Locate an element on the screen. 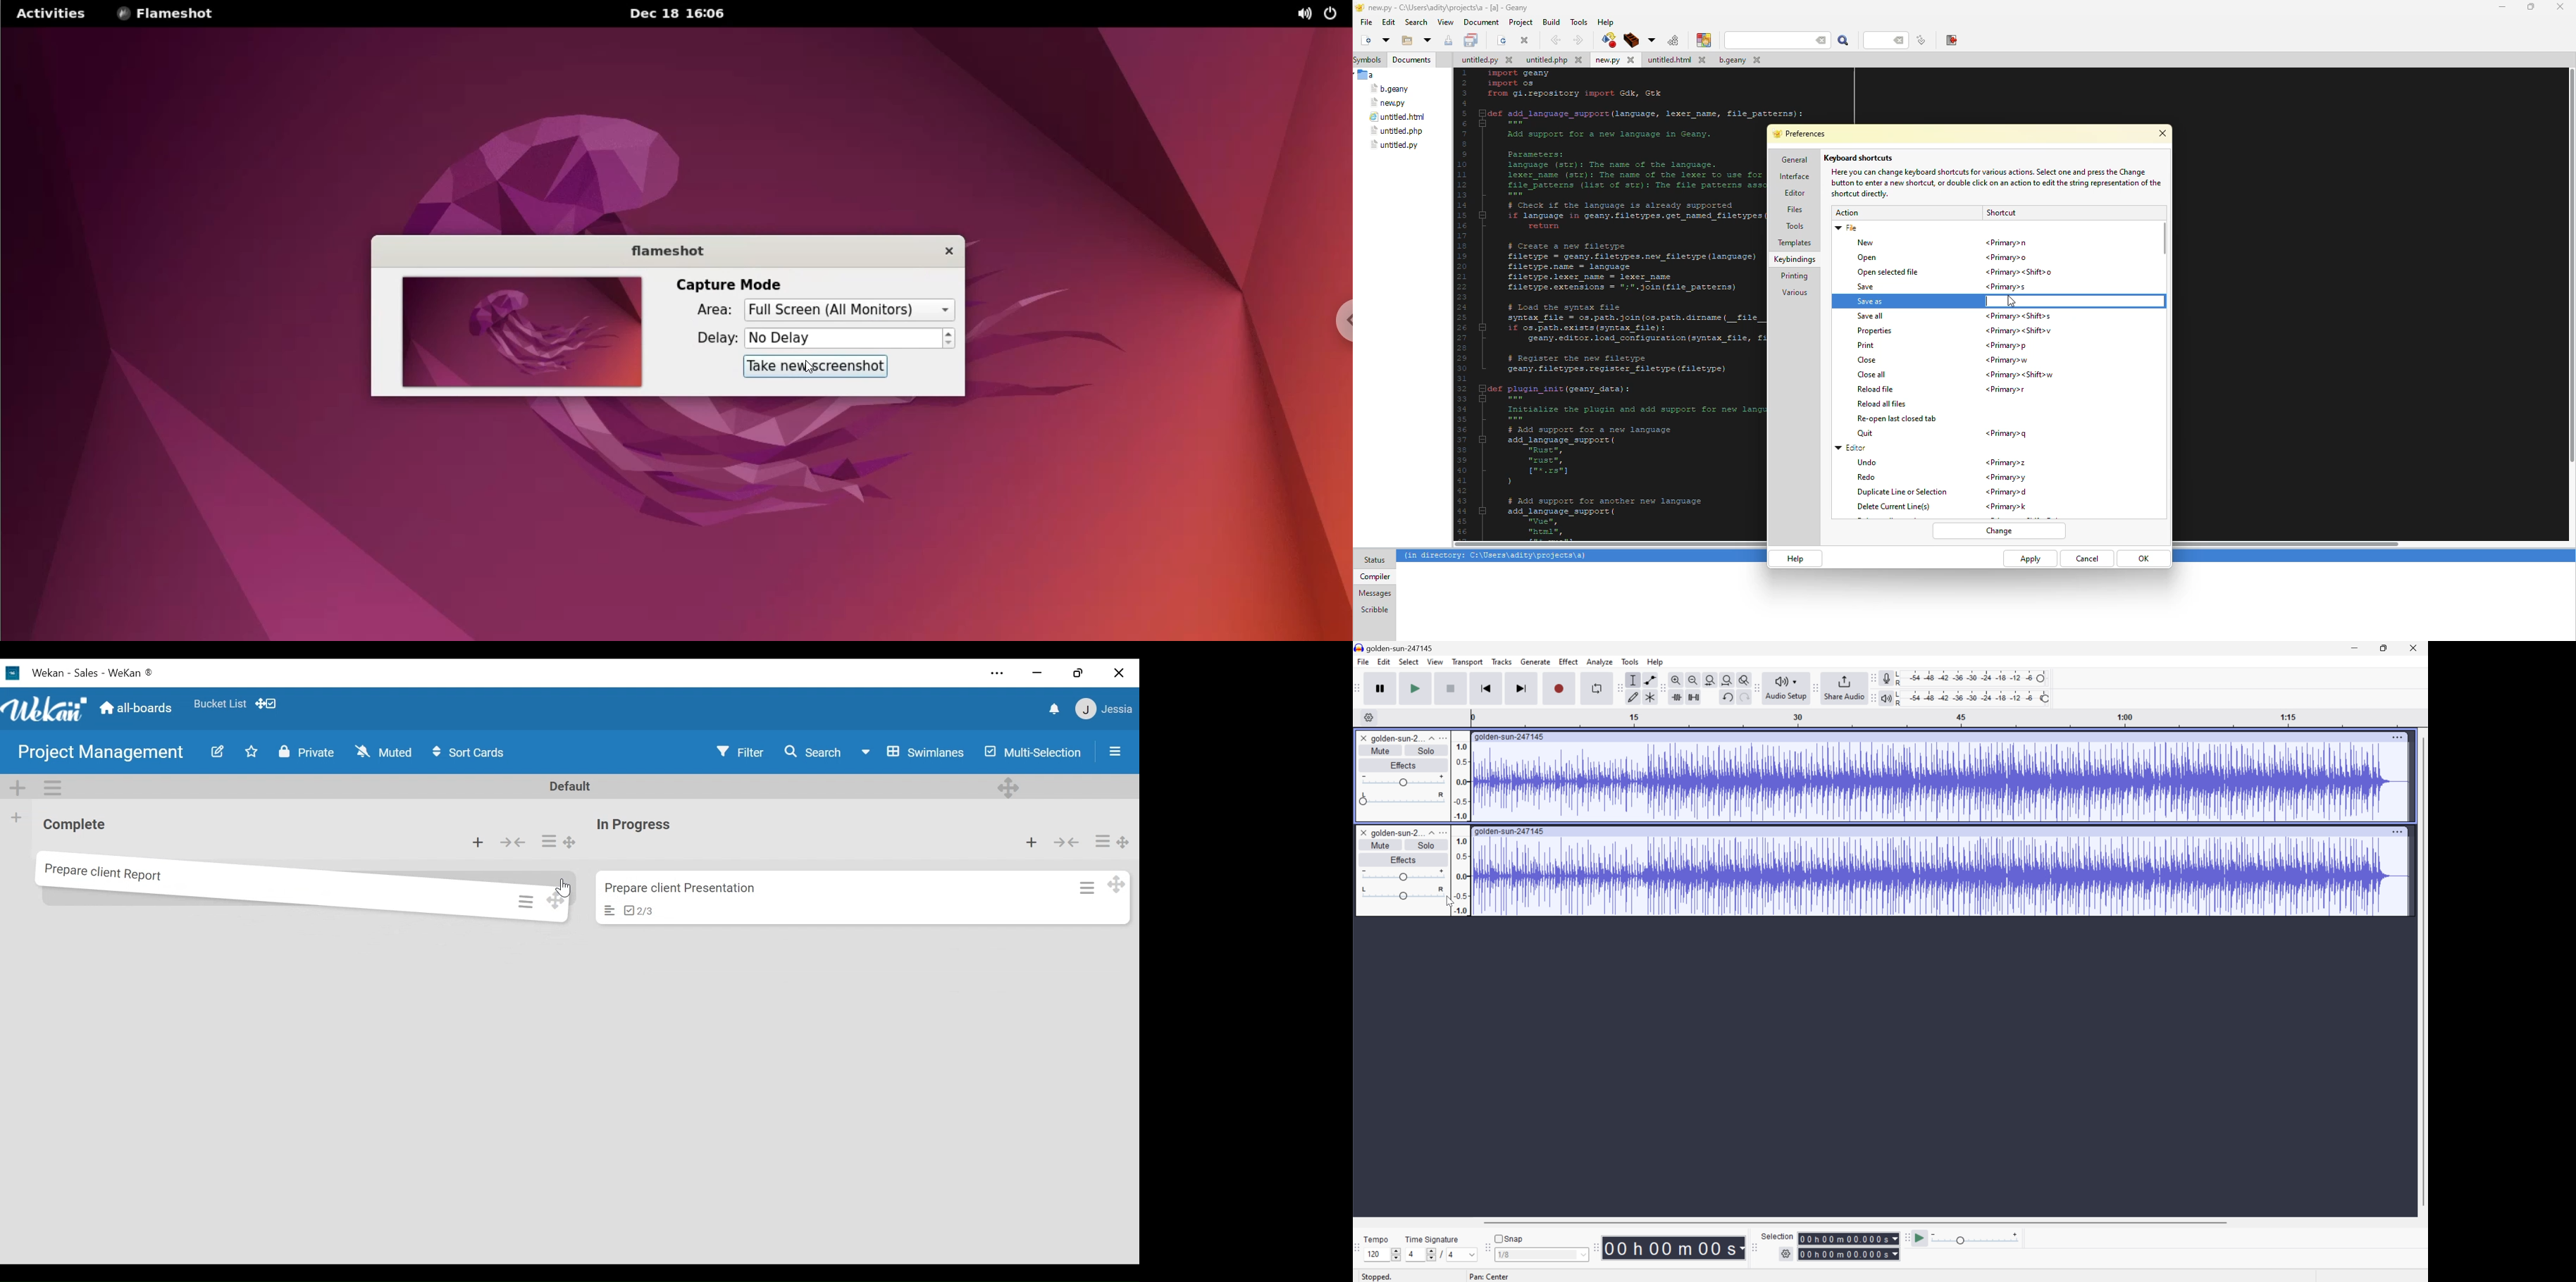 This screenshot has height=1288, width=2576. Filter  is located at coordinates (742, 753).